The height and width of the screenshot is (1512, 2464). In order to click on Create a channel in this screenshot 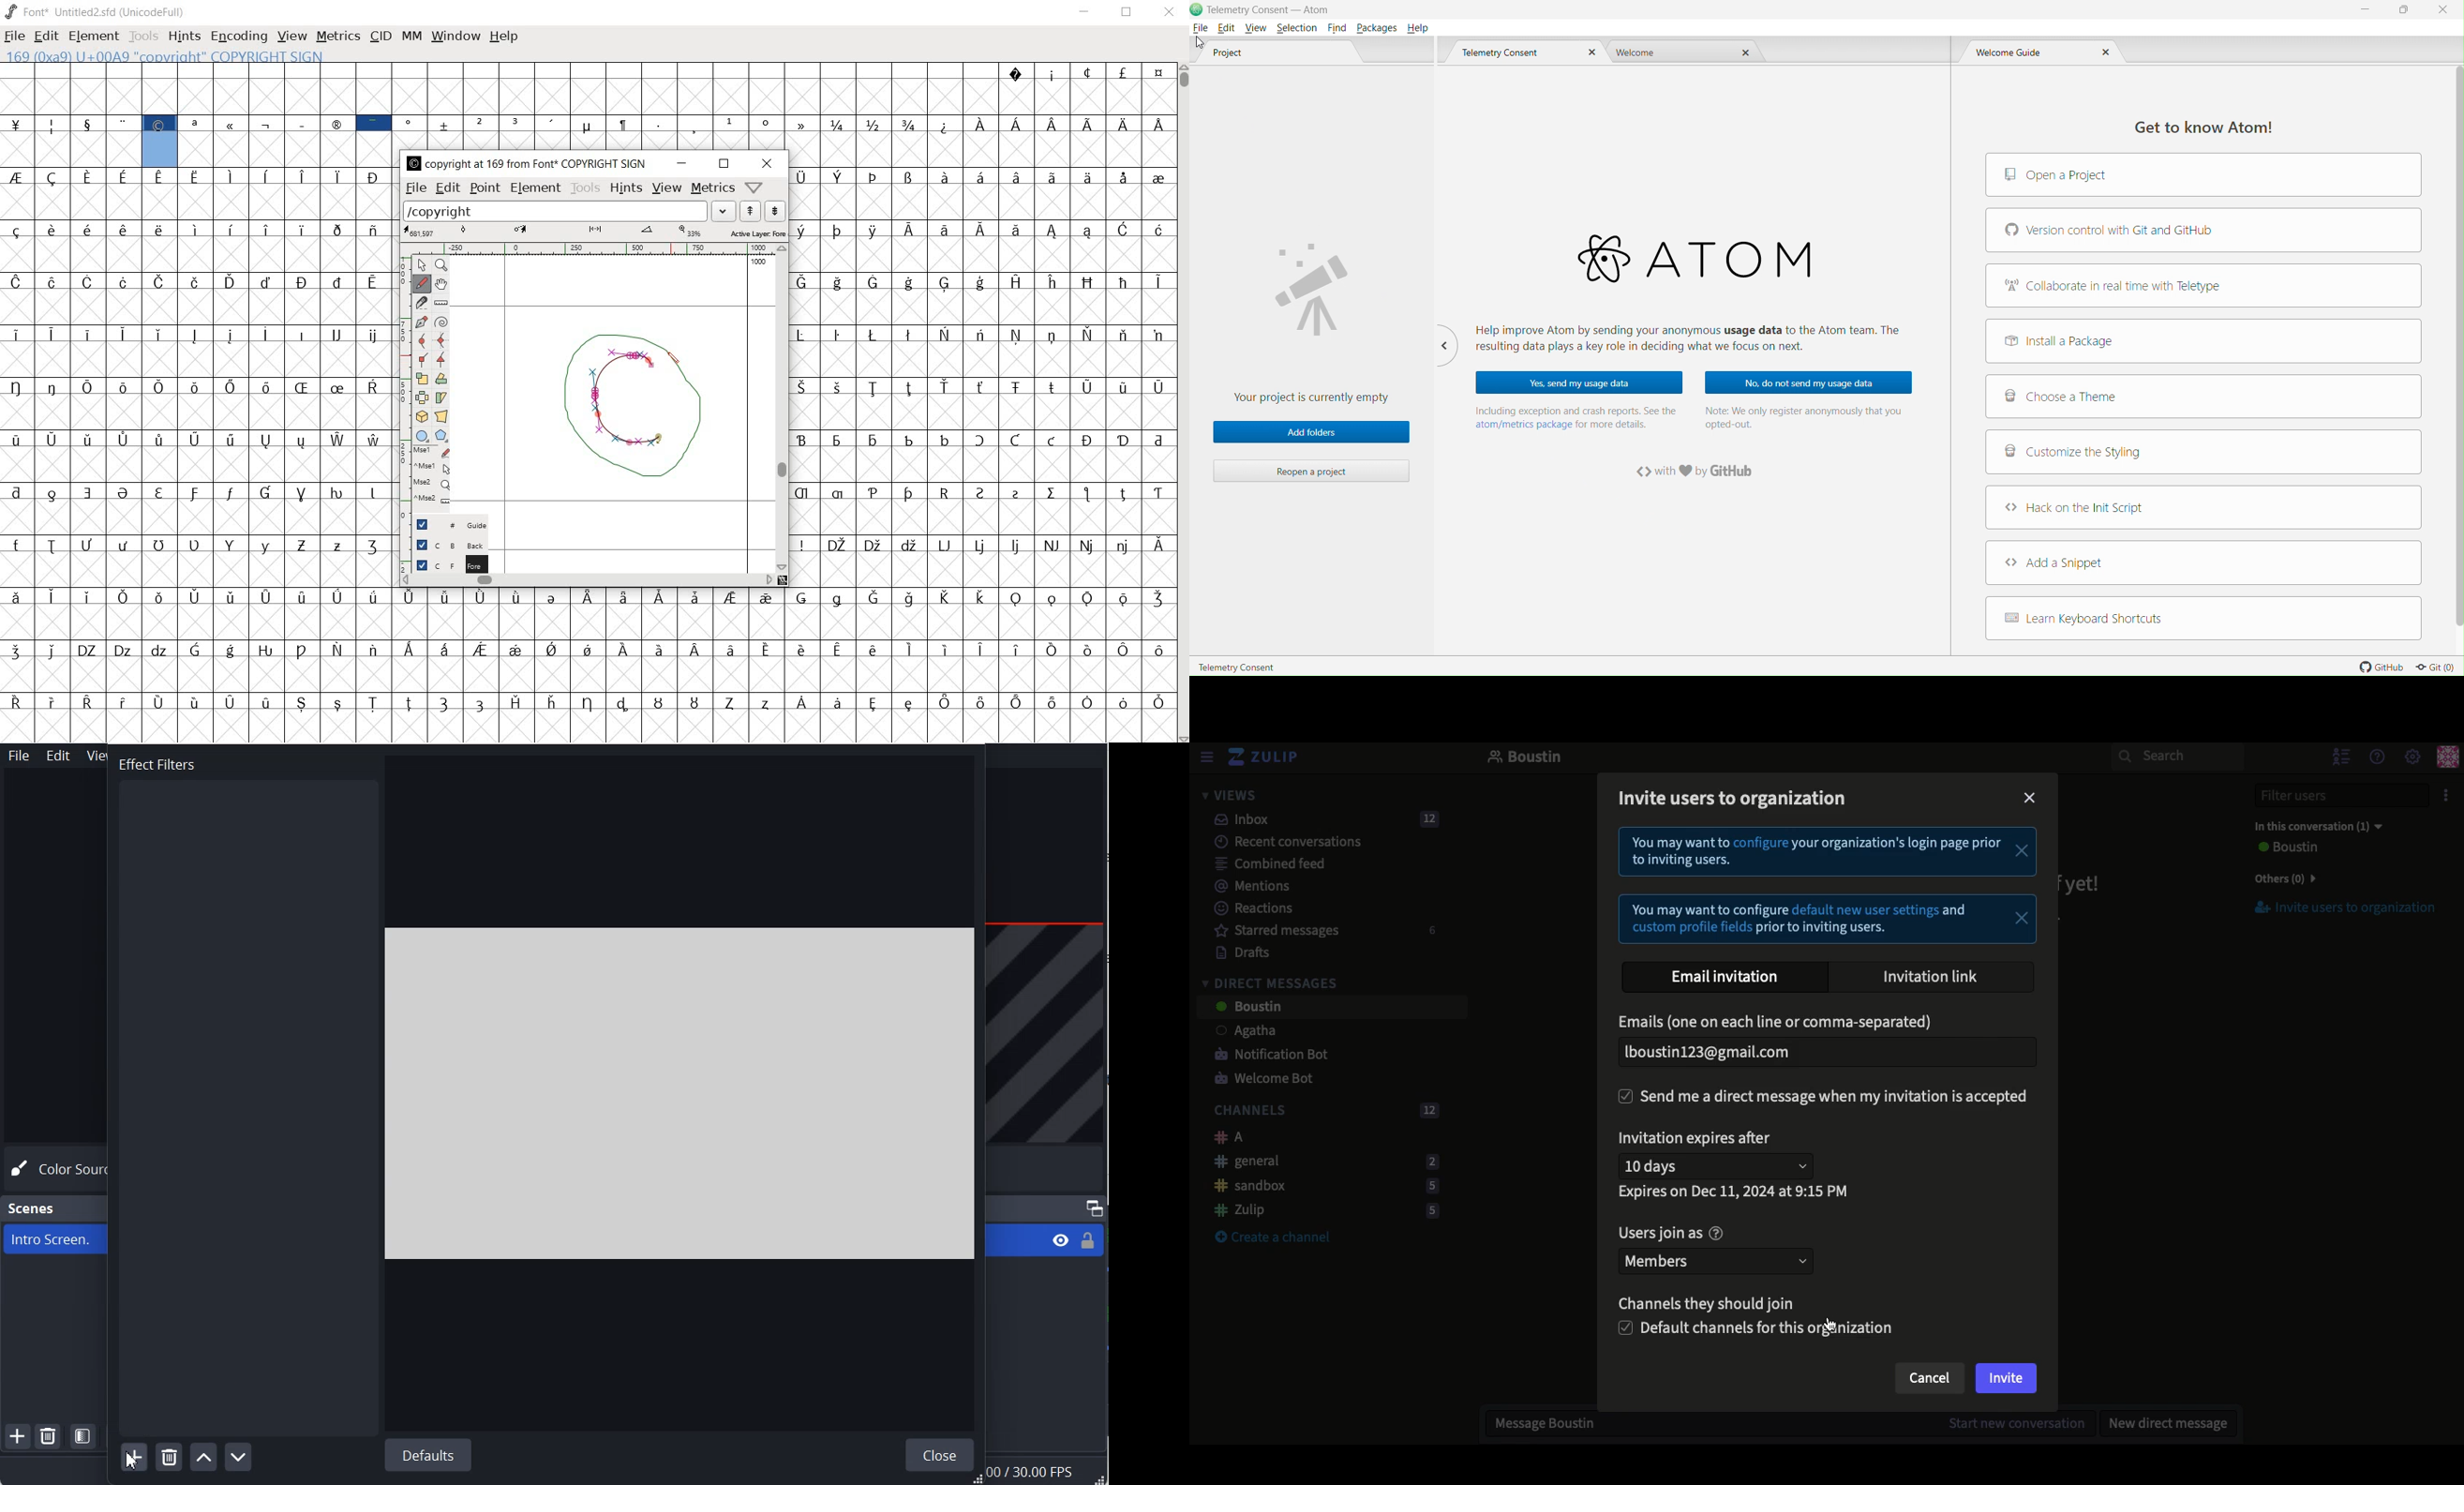, I will do `click(1273, 1238)`.